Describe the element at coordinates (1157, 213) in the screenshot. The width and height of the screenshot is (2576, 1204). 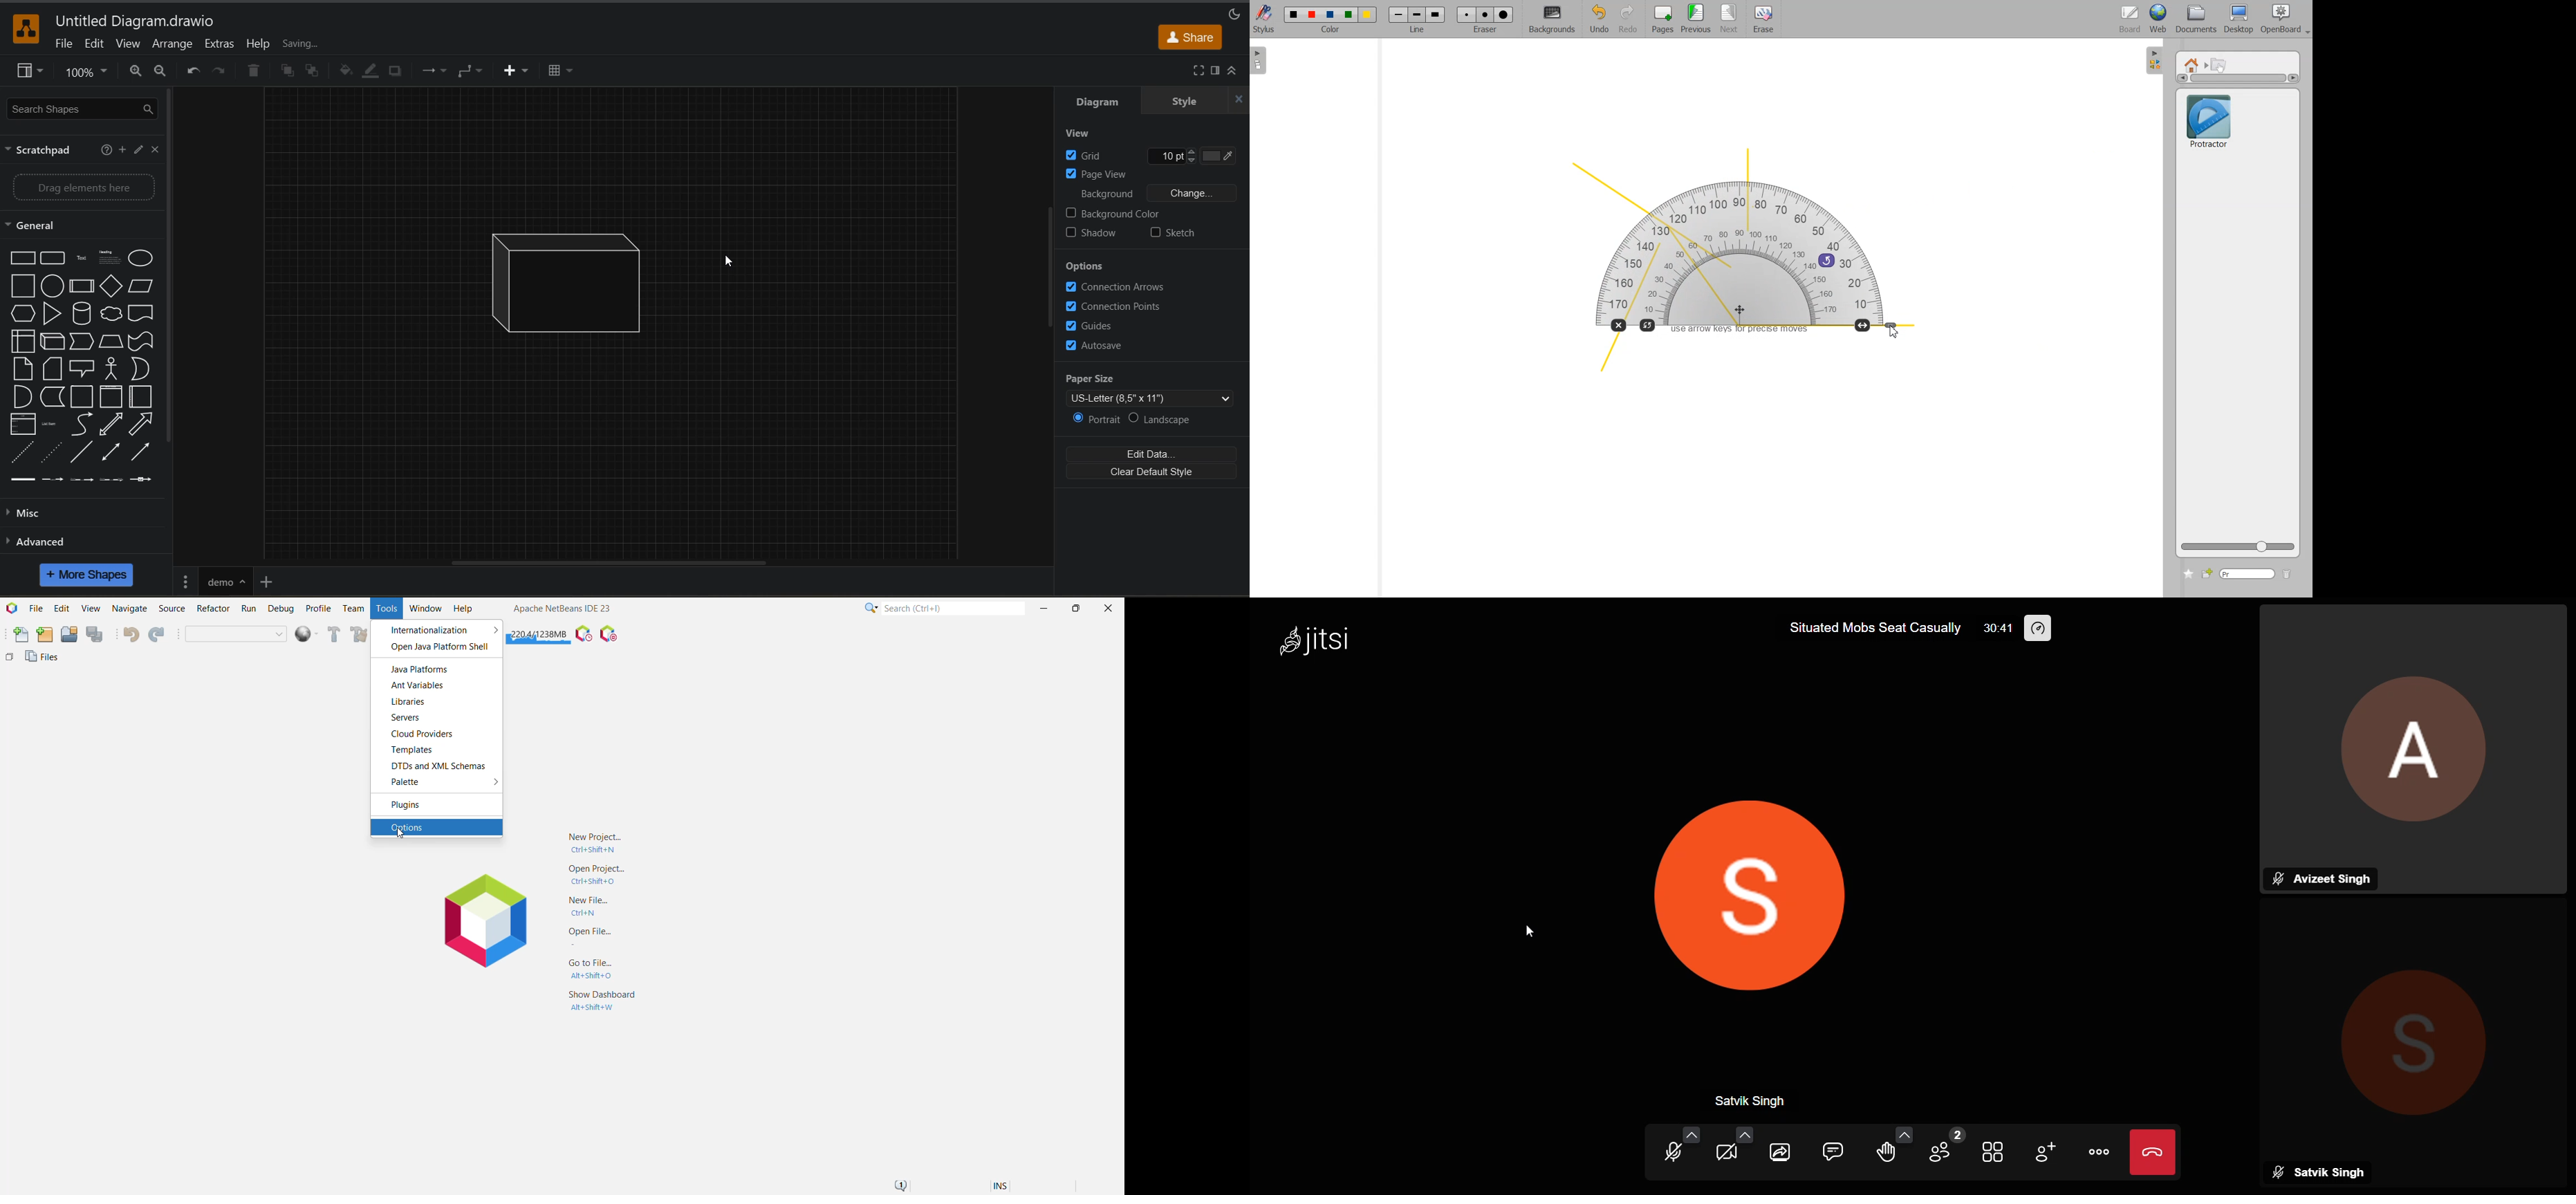
I see `background color` at that location.